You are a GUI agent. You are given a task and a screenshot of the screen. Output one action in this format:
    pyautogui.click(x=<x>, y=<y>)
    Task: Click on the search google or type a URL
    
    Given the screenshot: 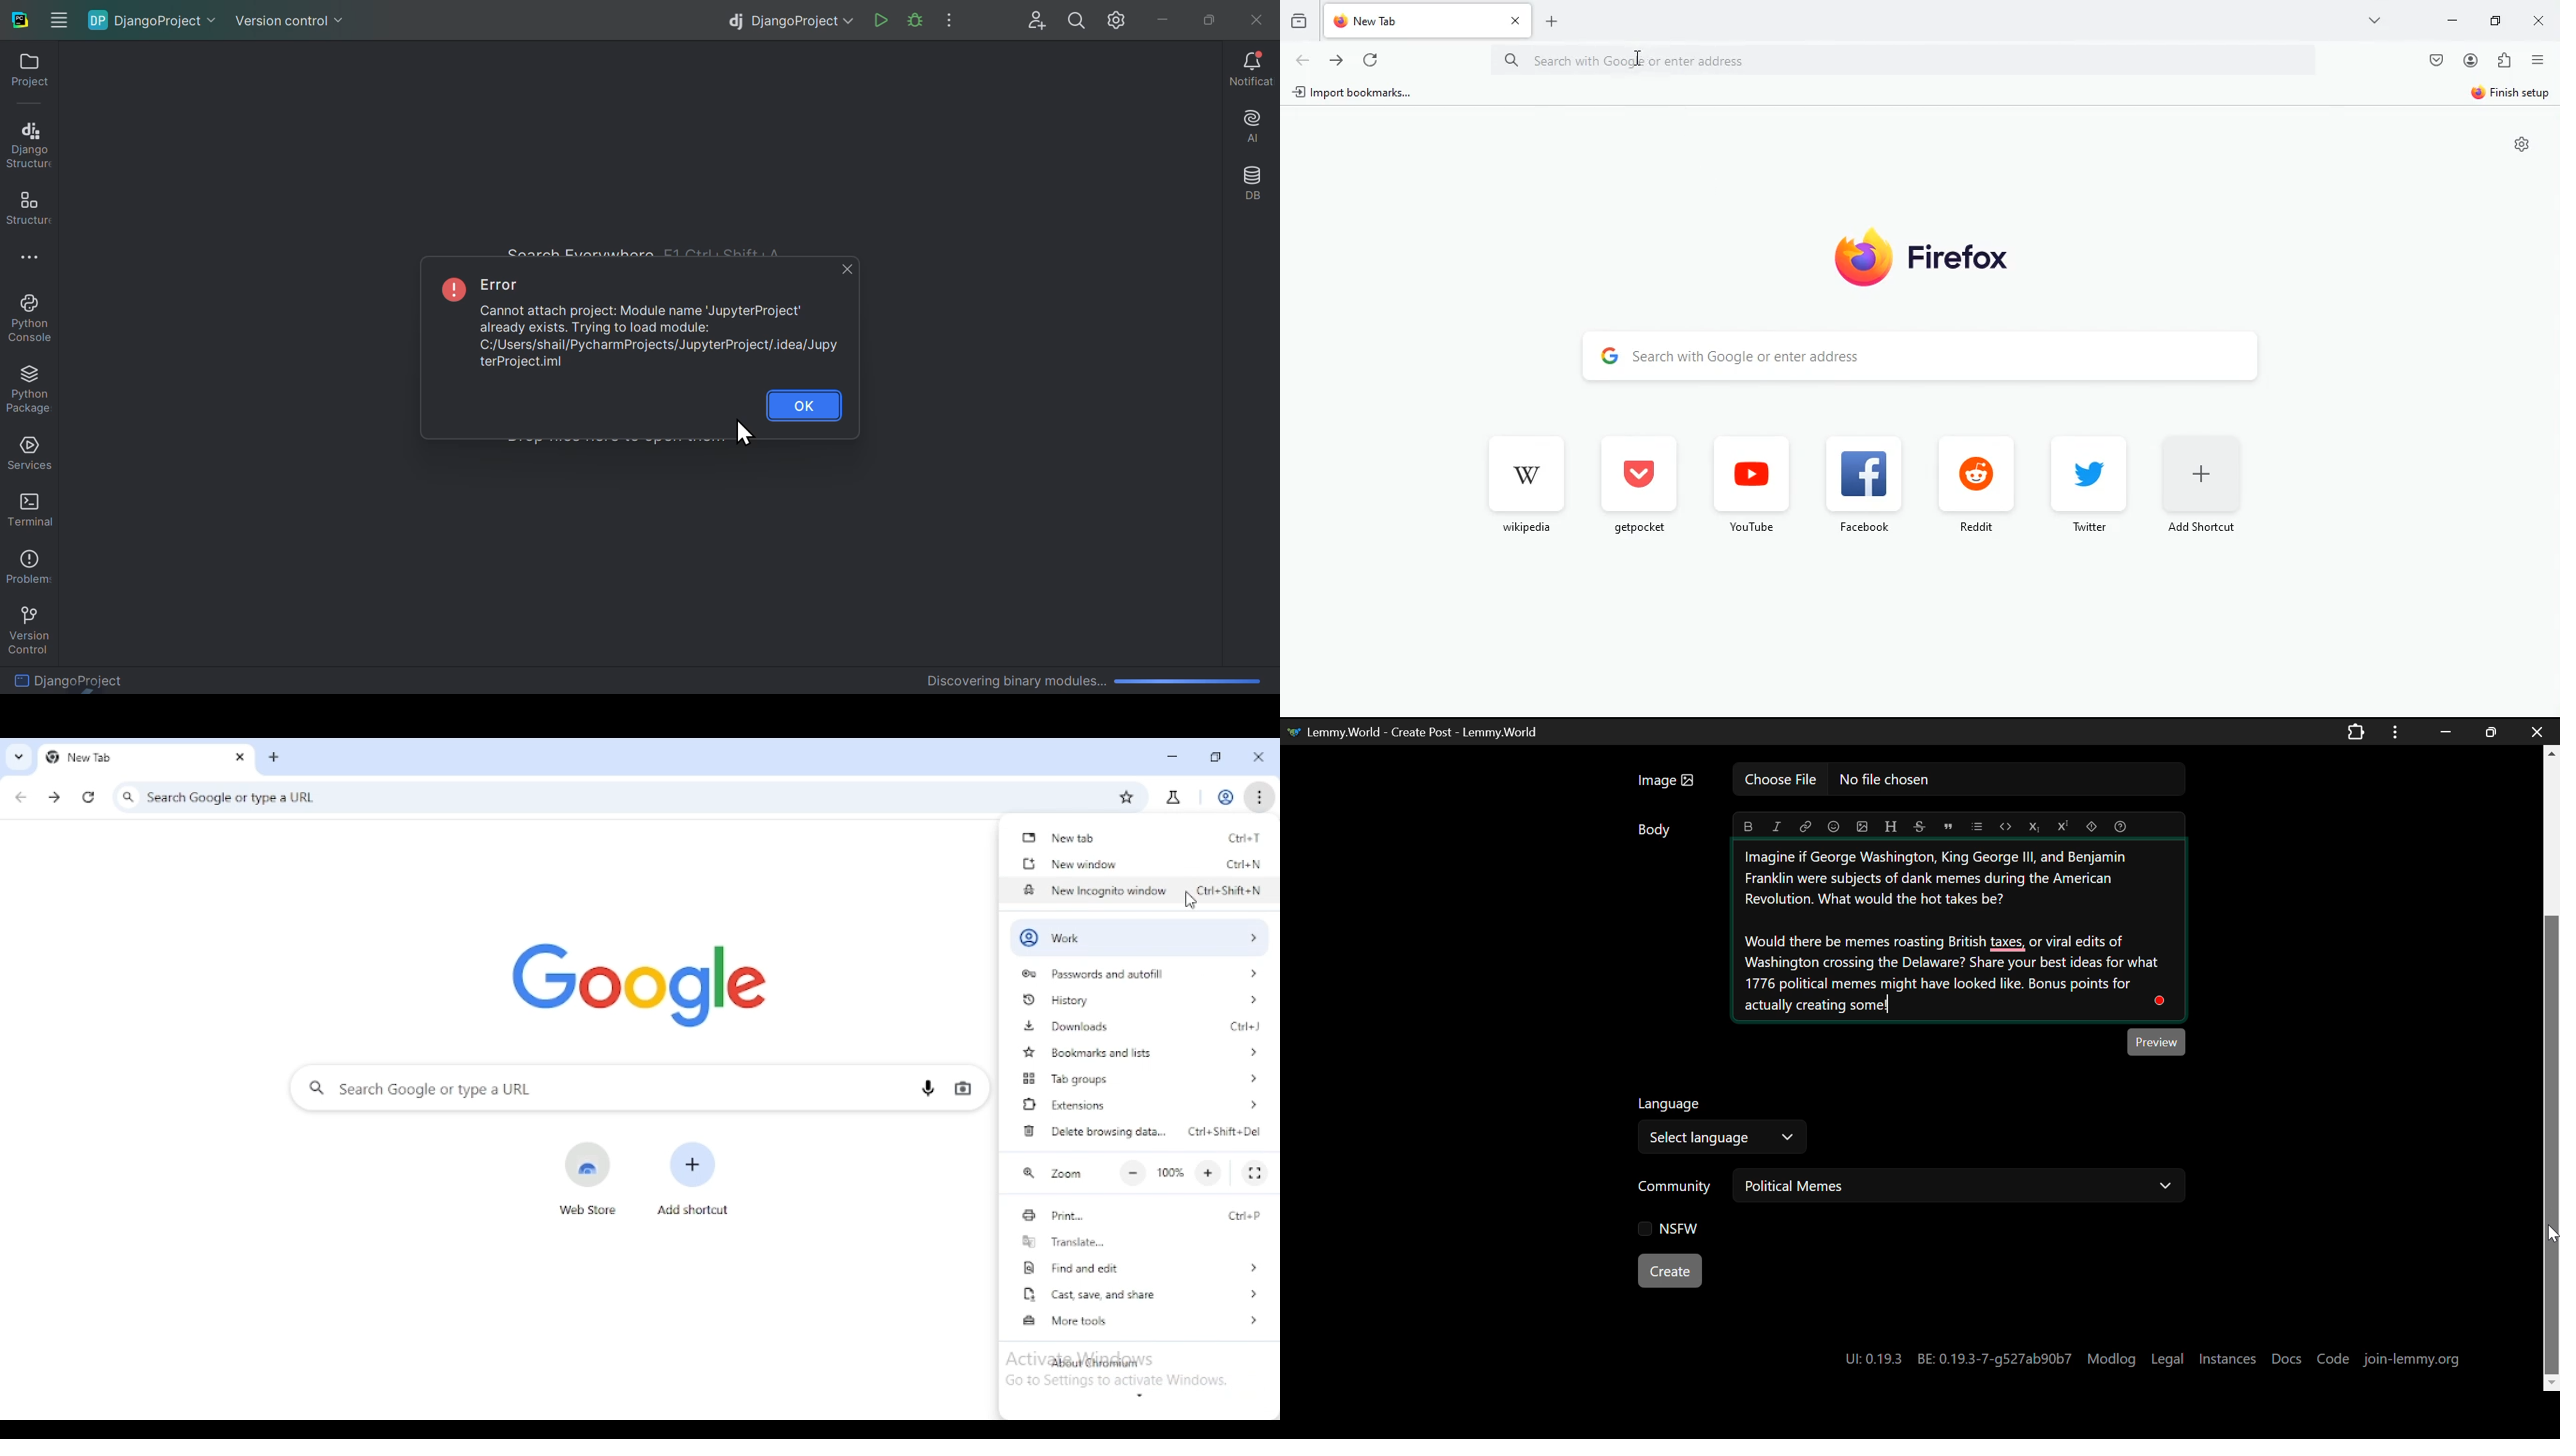 What is the action you would take?
    pyautogui.click(x=594, y=1088)
    